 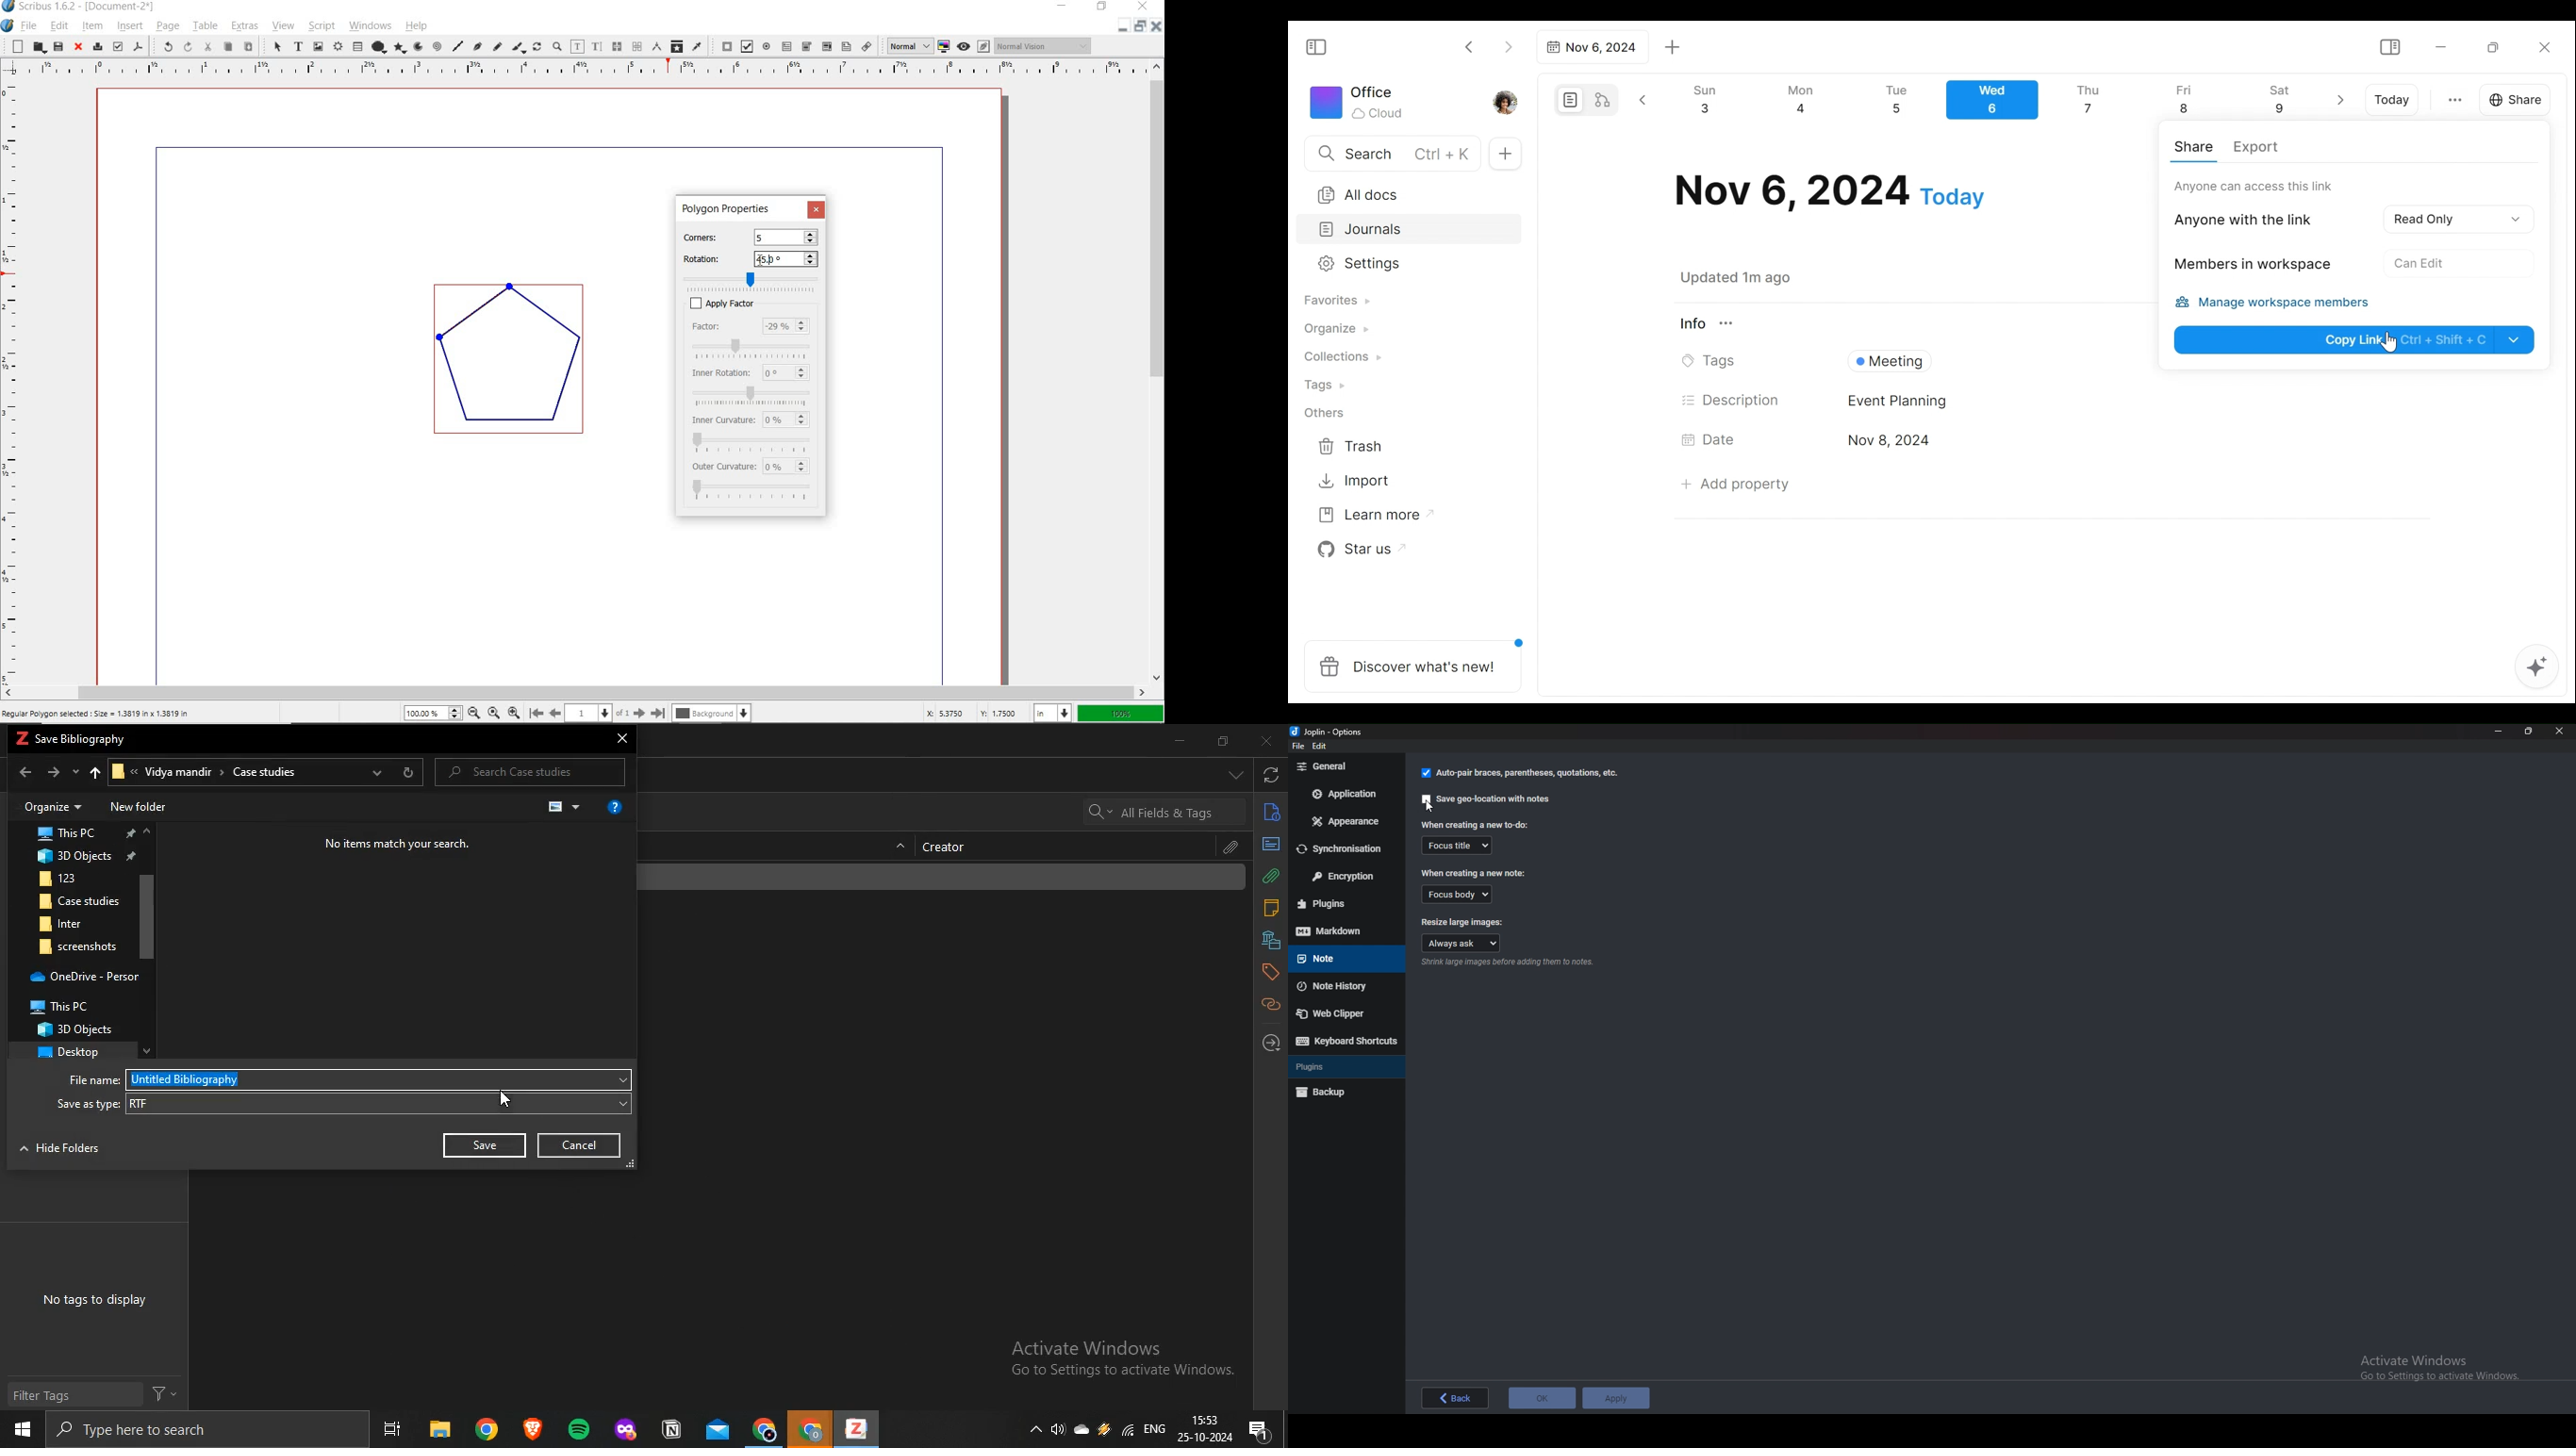 What do you see at coordinates (520, 366) in the screenshot?
I see `5 SIDE POLYGON DRAWN` at bounding box center [520, 366].